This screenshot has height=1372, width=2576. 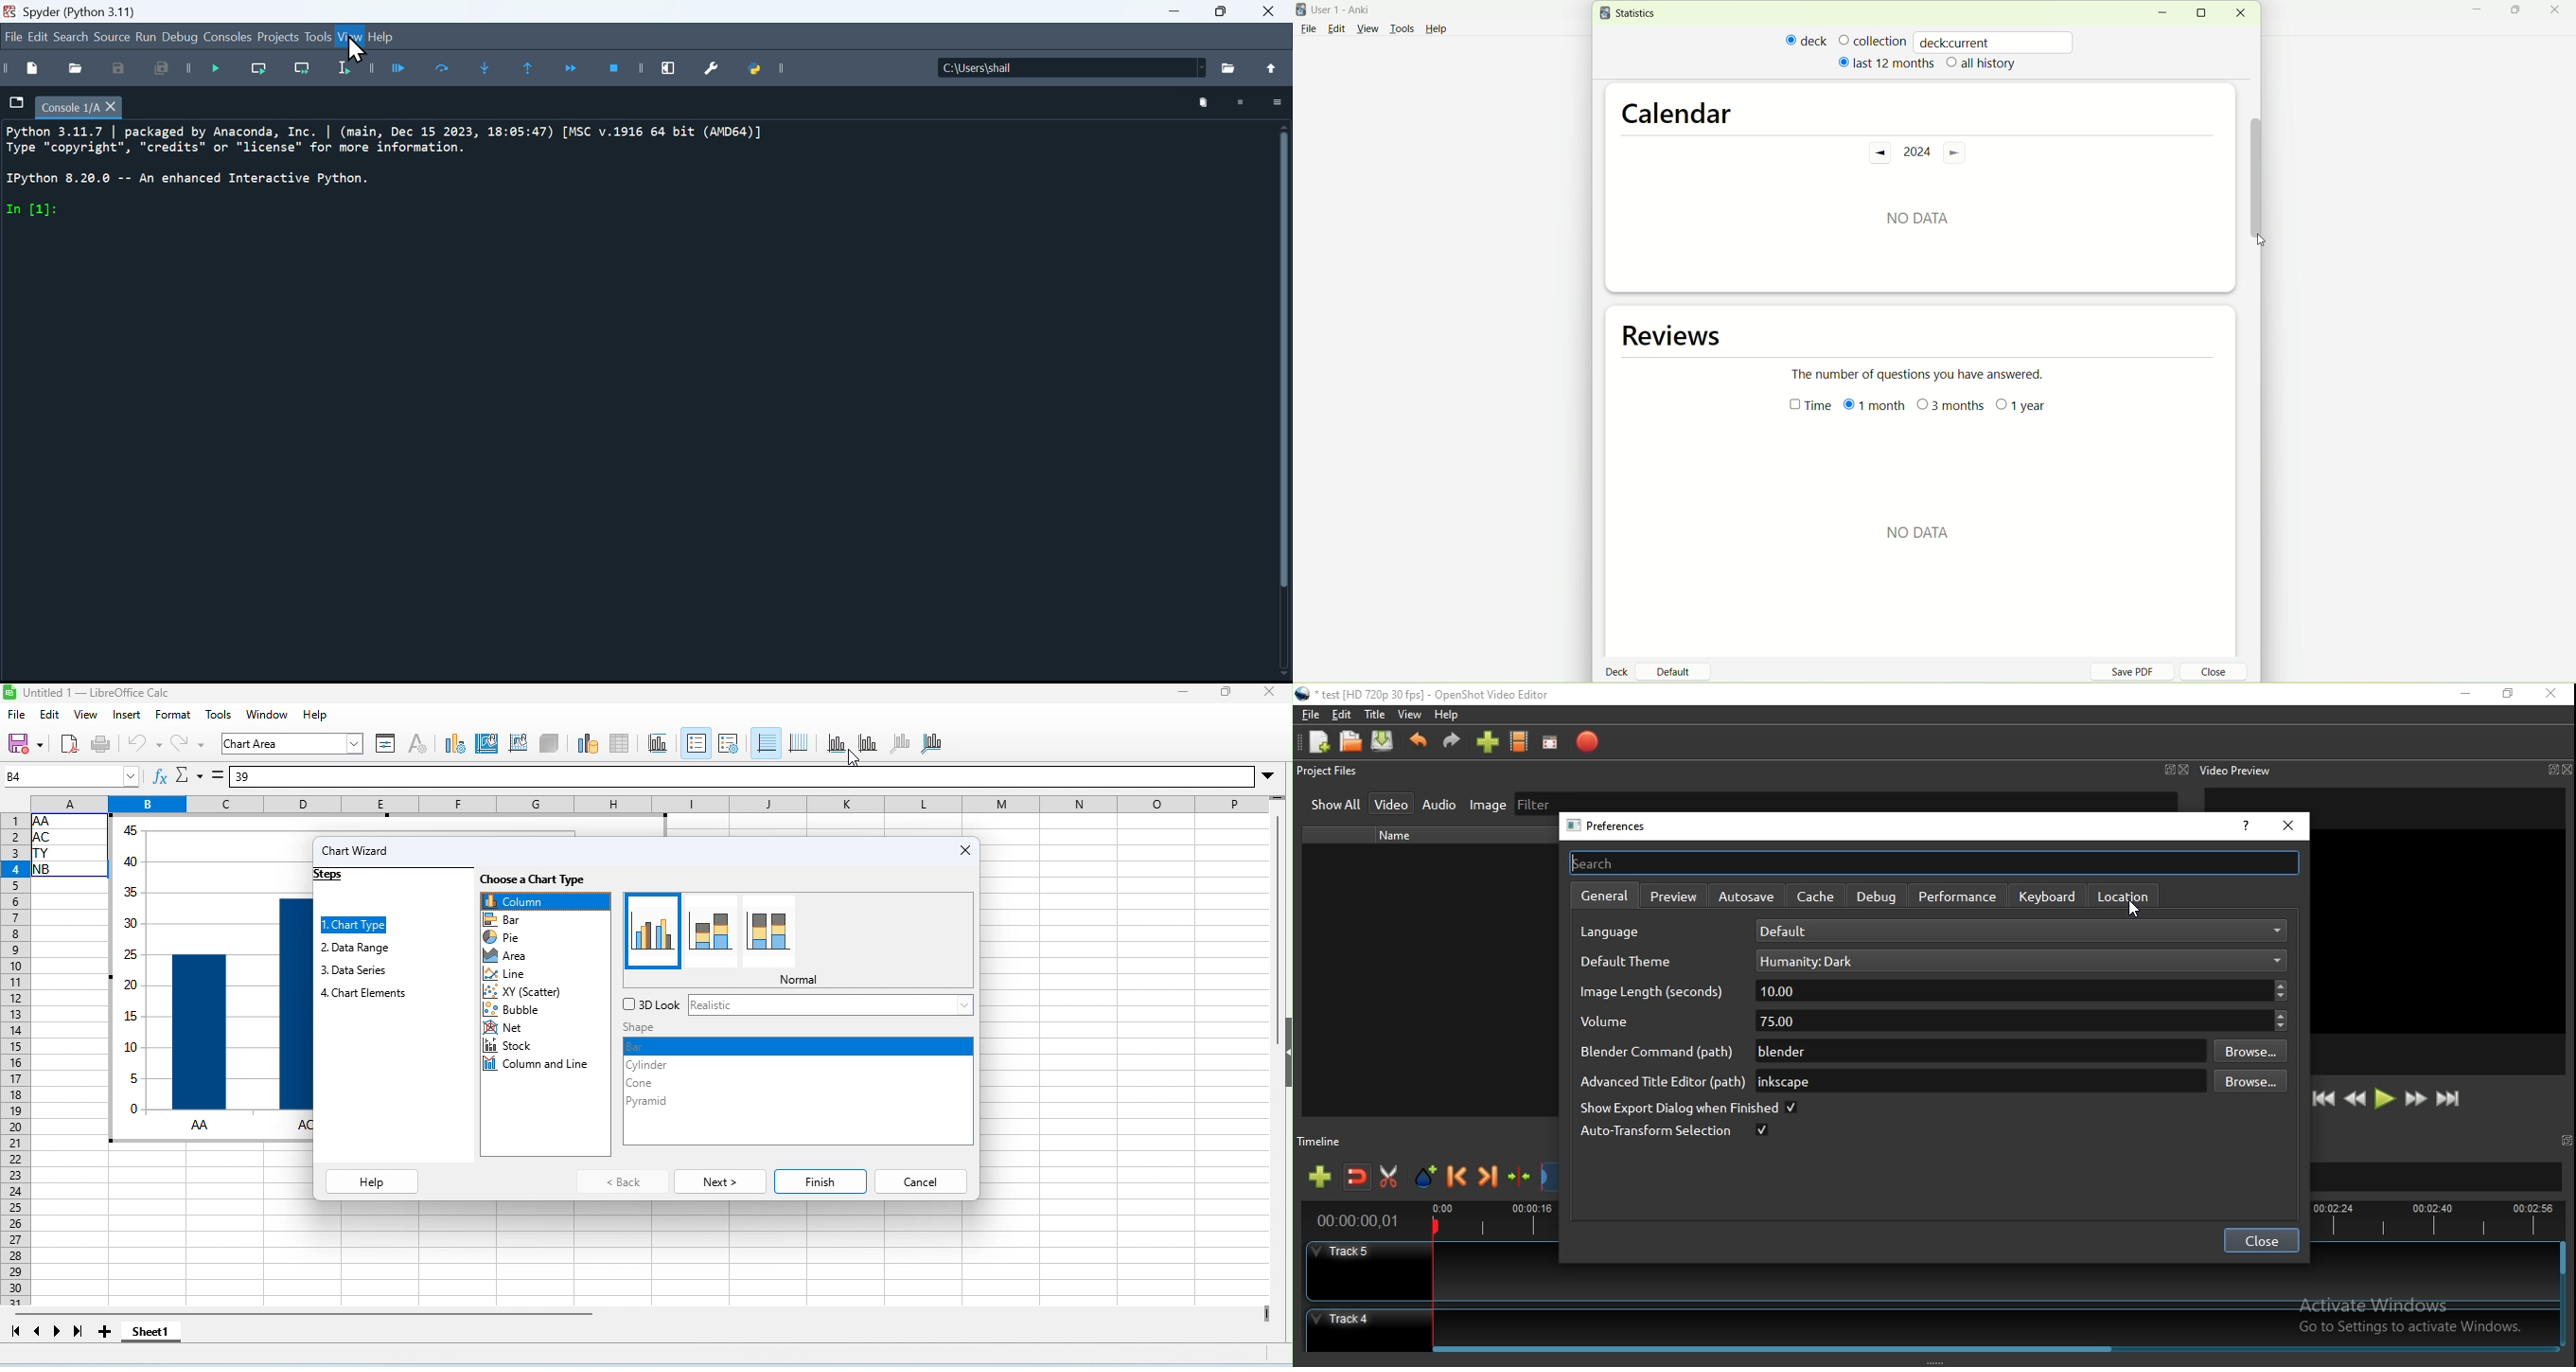 I want to click on Continue execution until same function returns, so click(x=533, y=69).